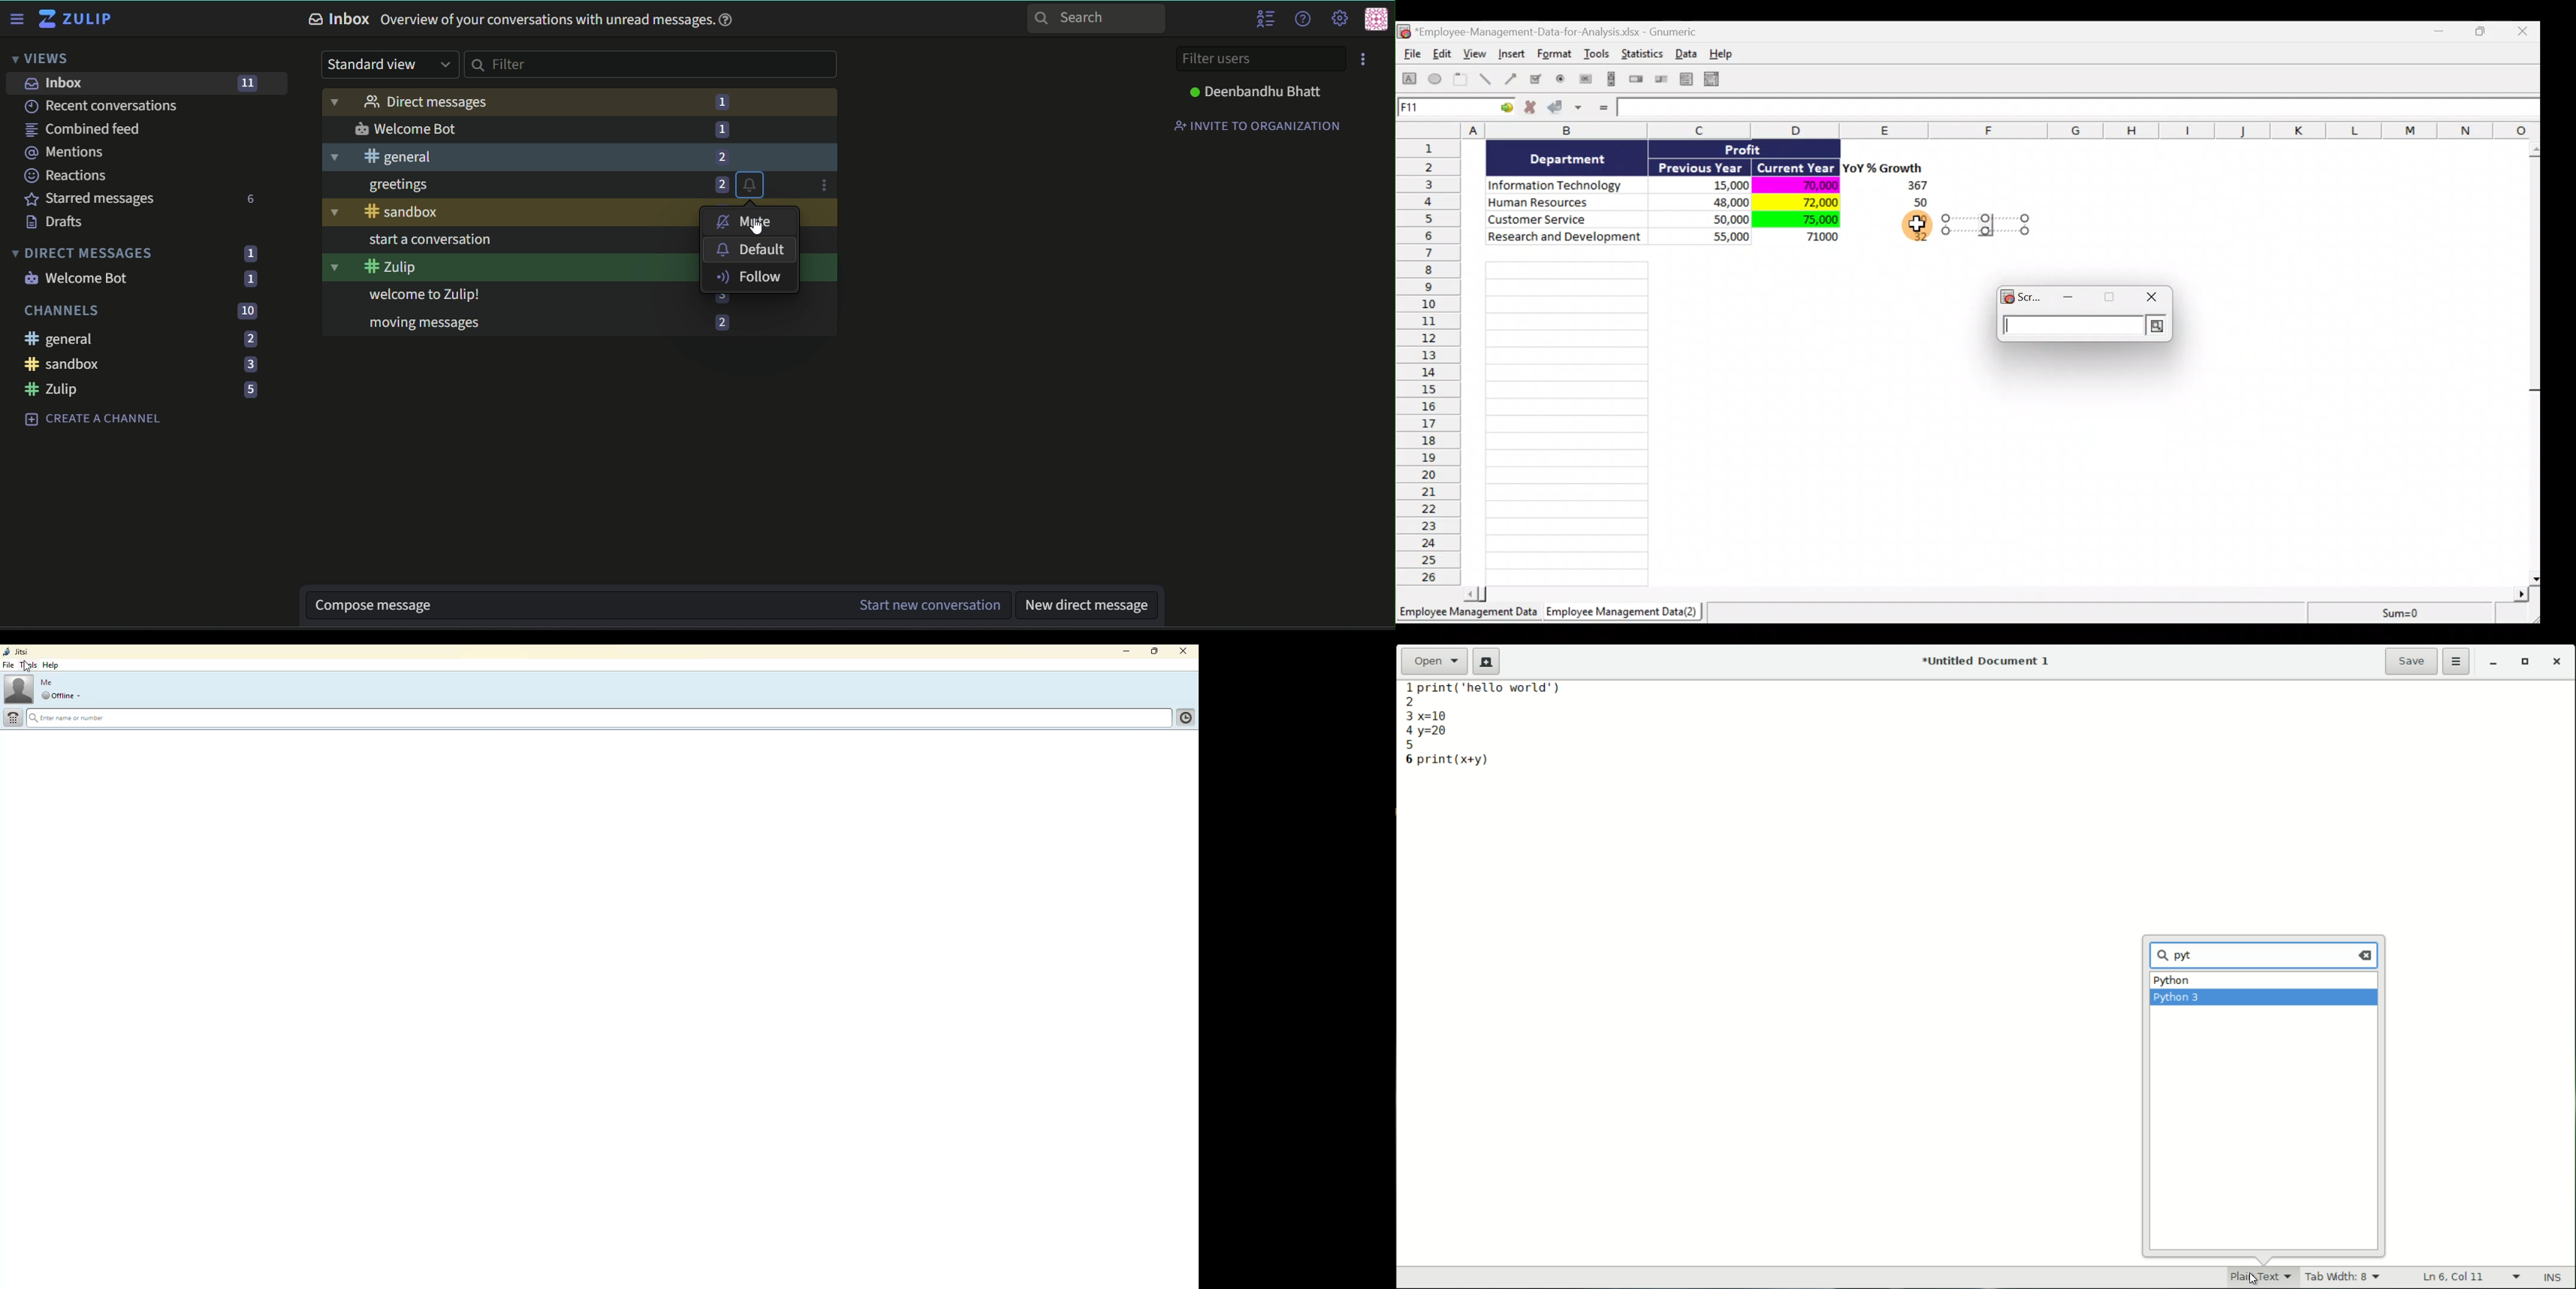  Describe the element at coordinates (531, 325) in the screenshot. I see `moving messages` at that location.